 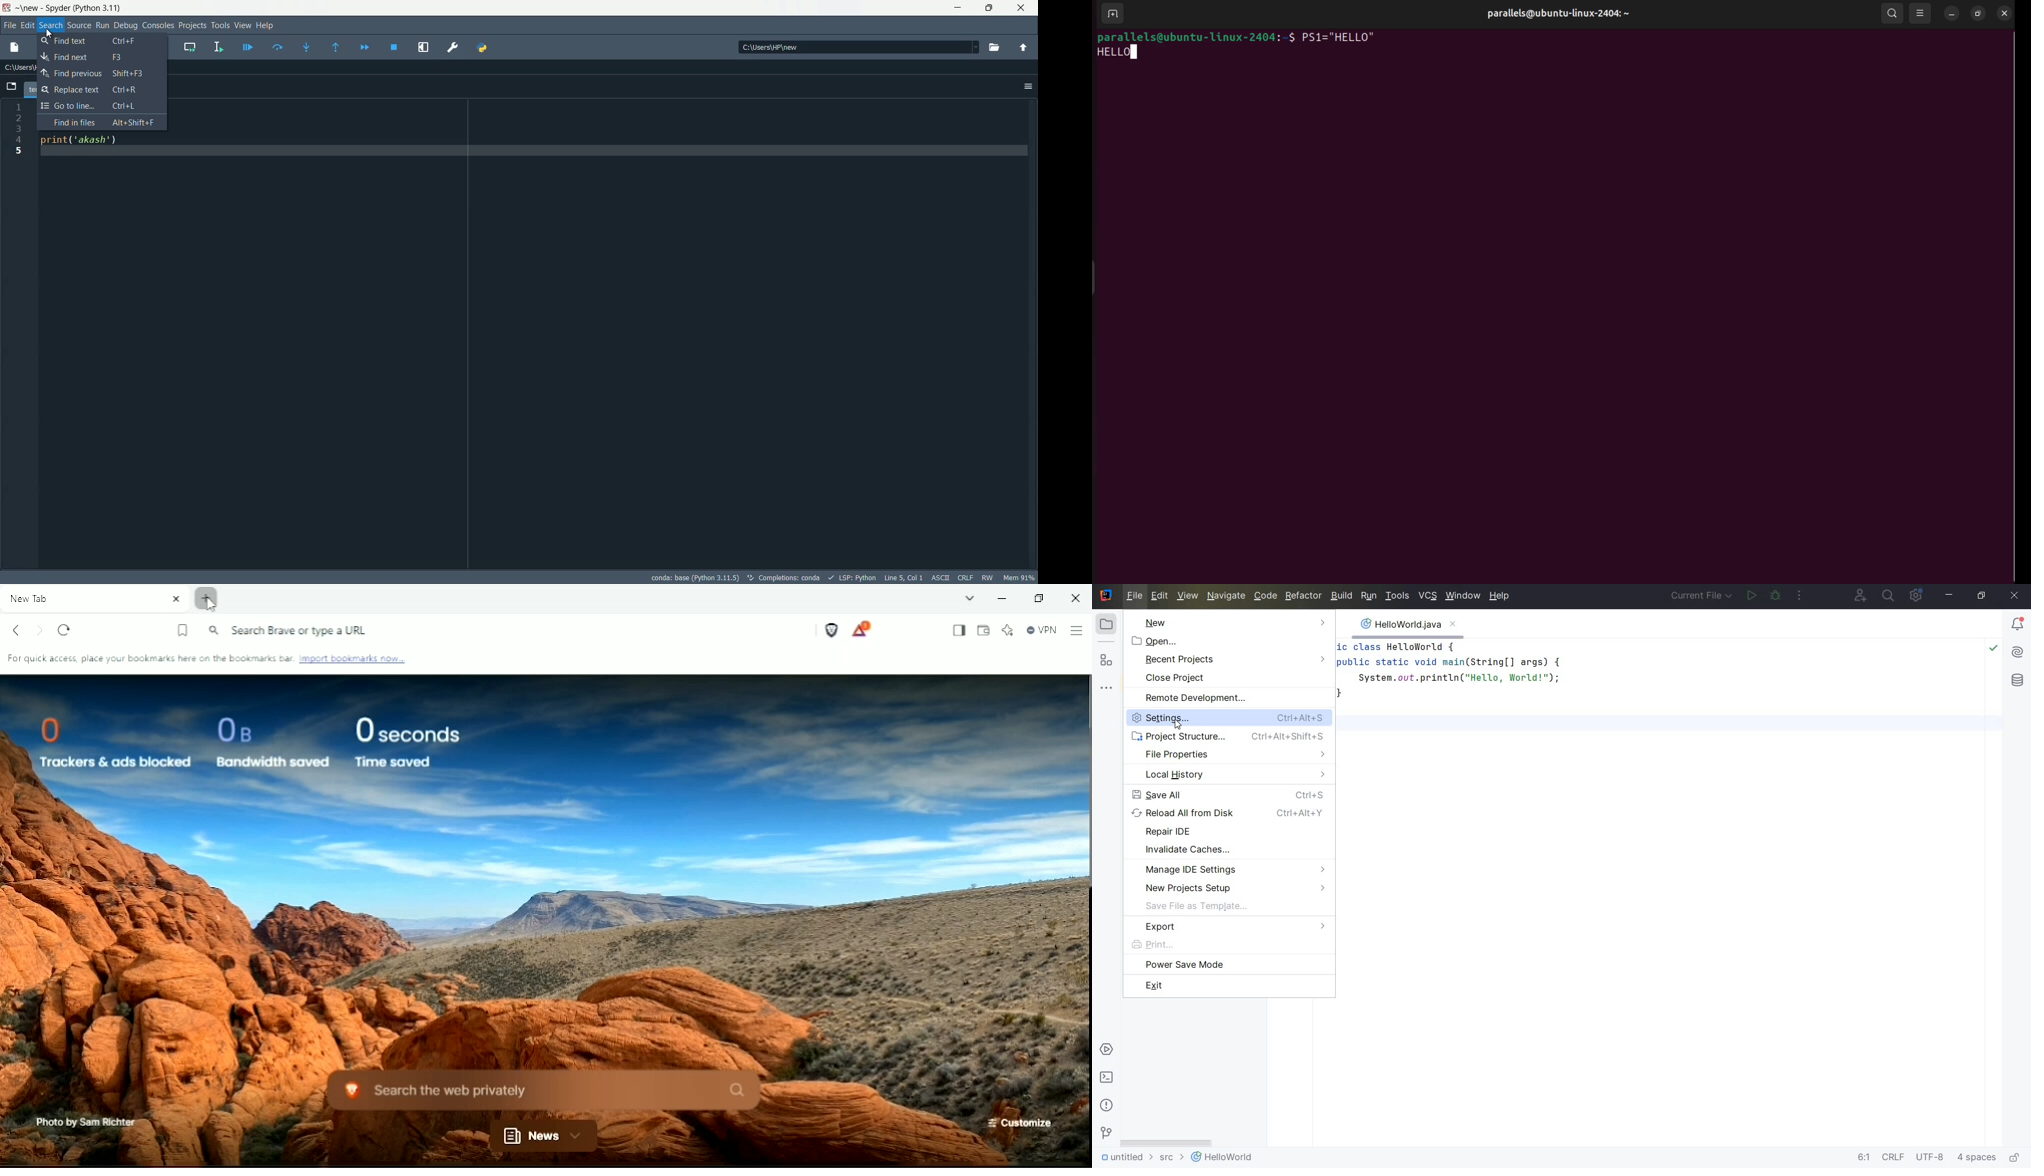 I want to click on new file, so click(x=15, y=48).